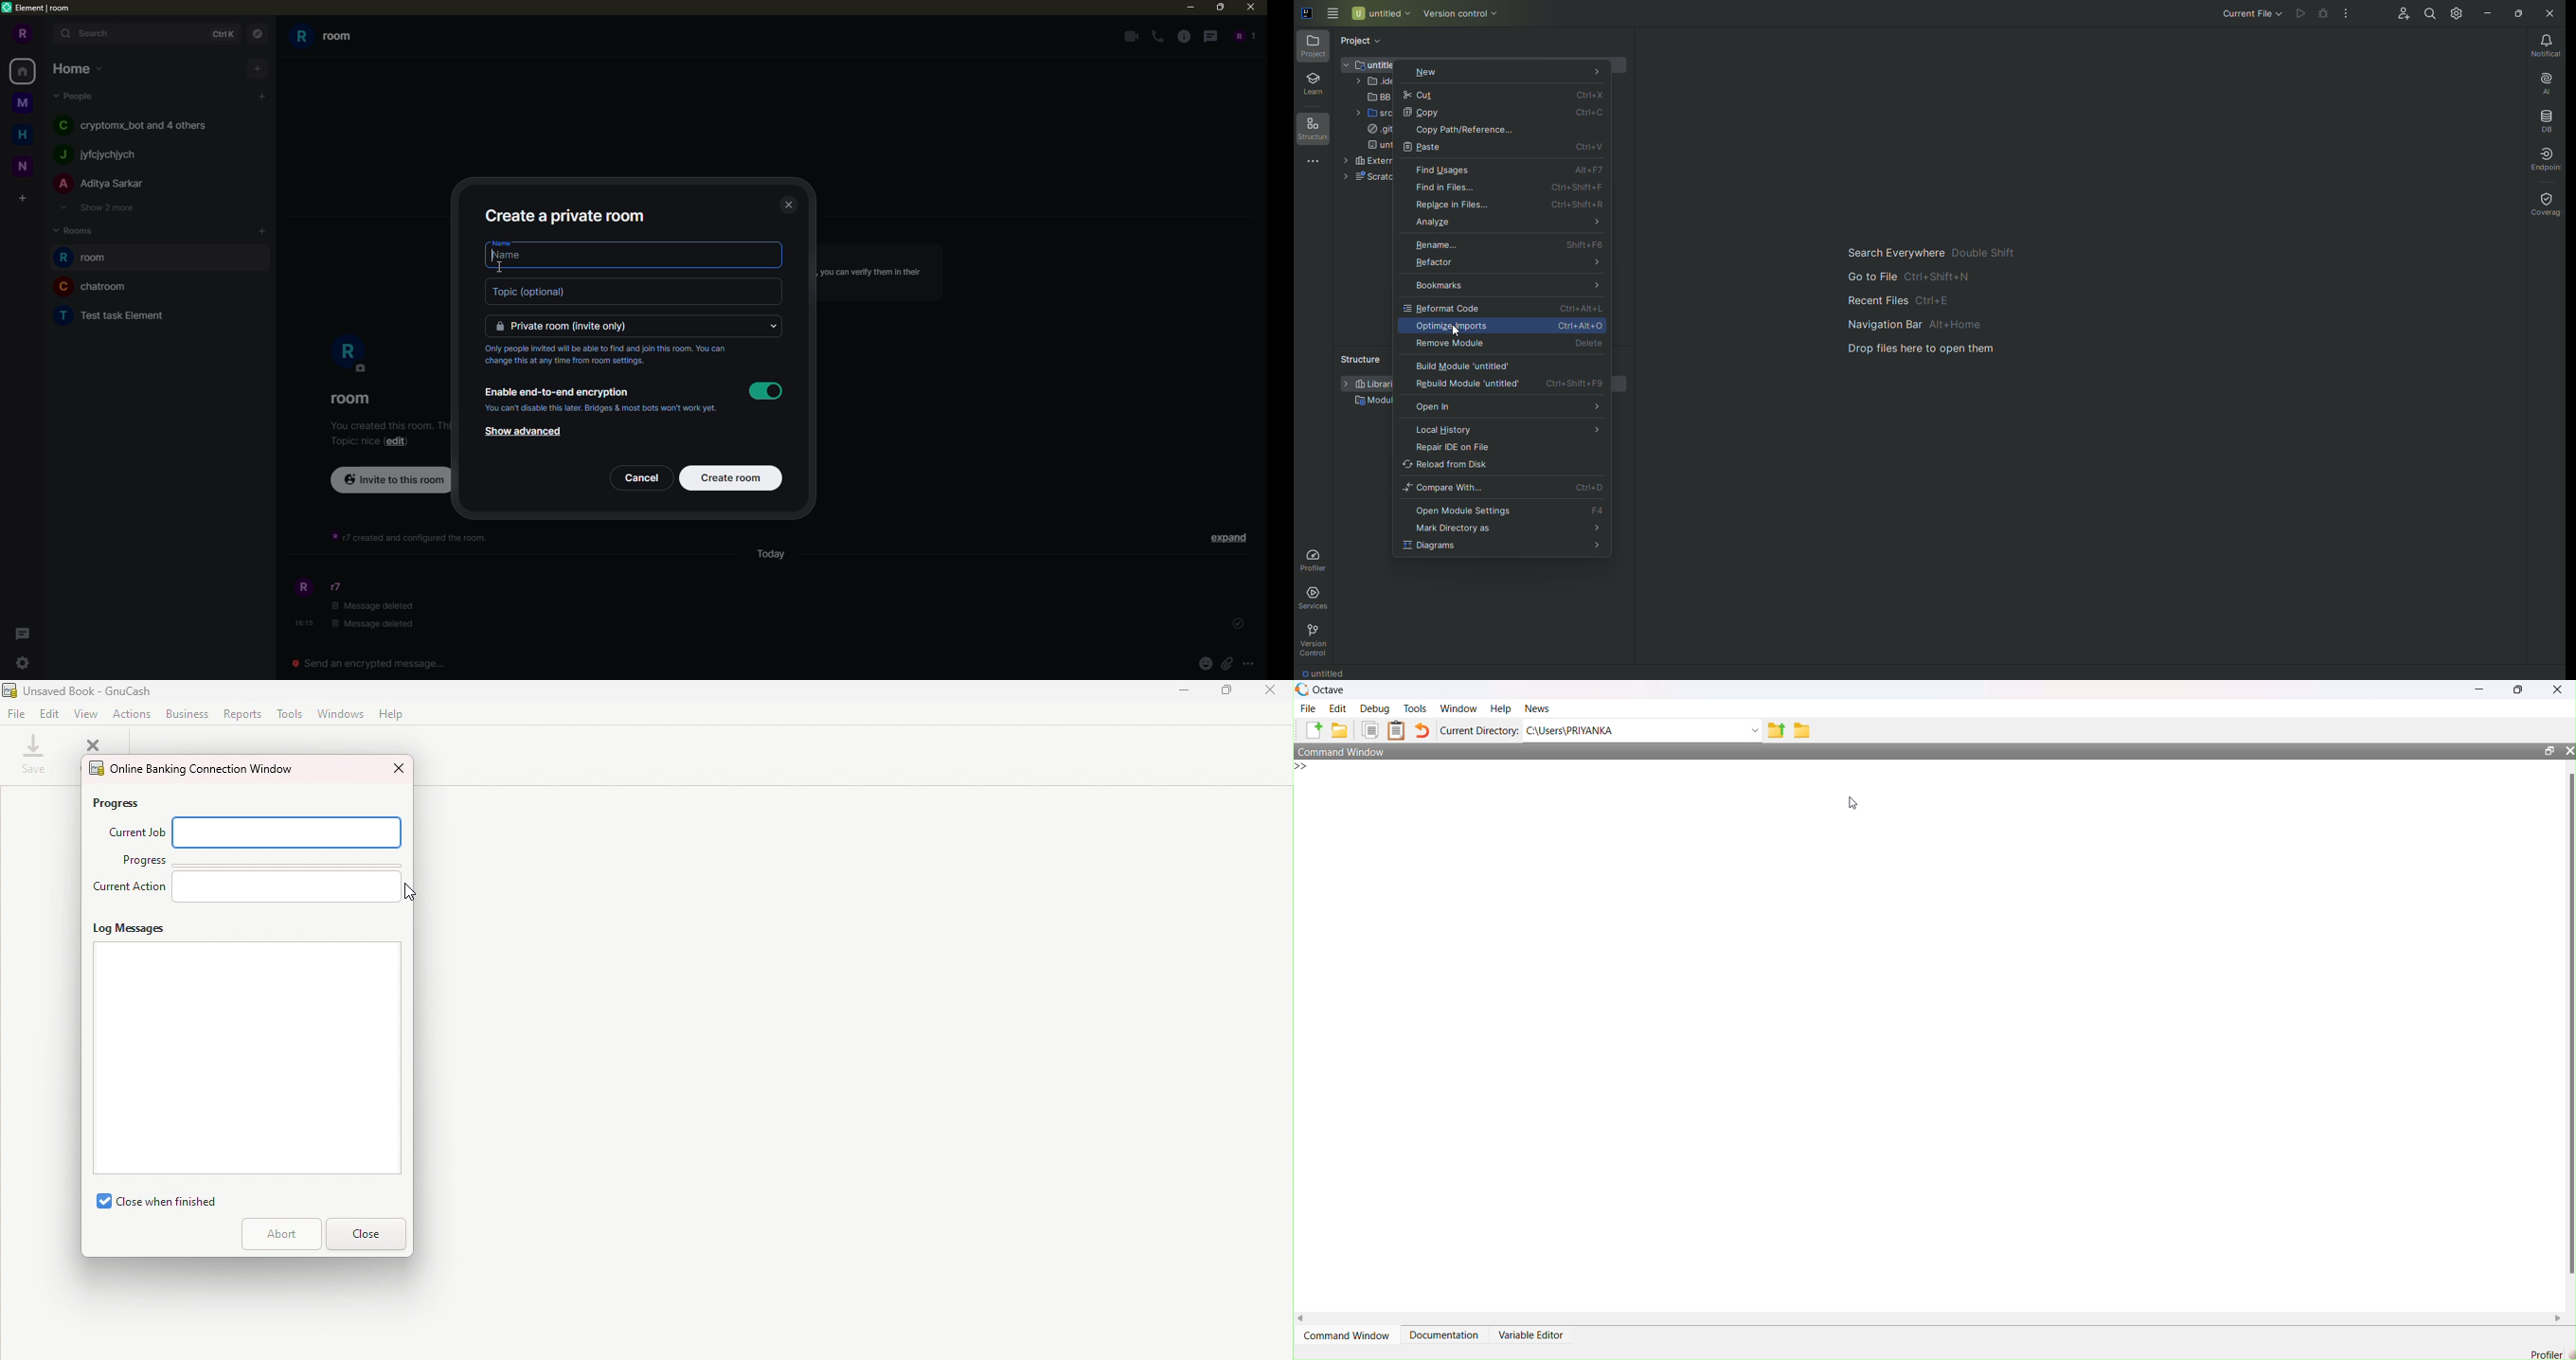 This screenshot has height=1372, width=2576. Describe the element at coordinates (140, 124) in the screenshot. I see `people` at that location.